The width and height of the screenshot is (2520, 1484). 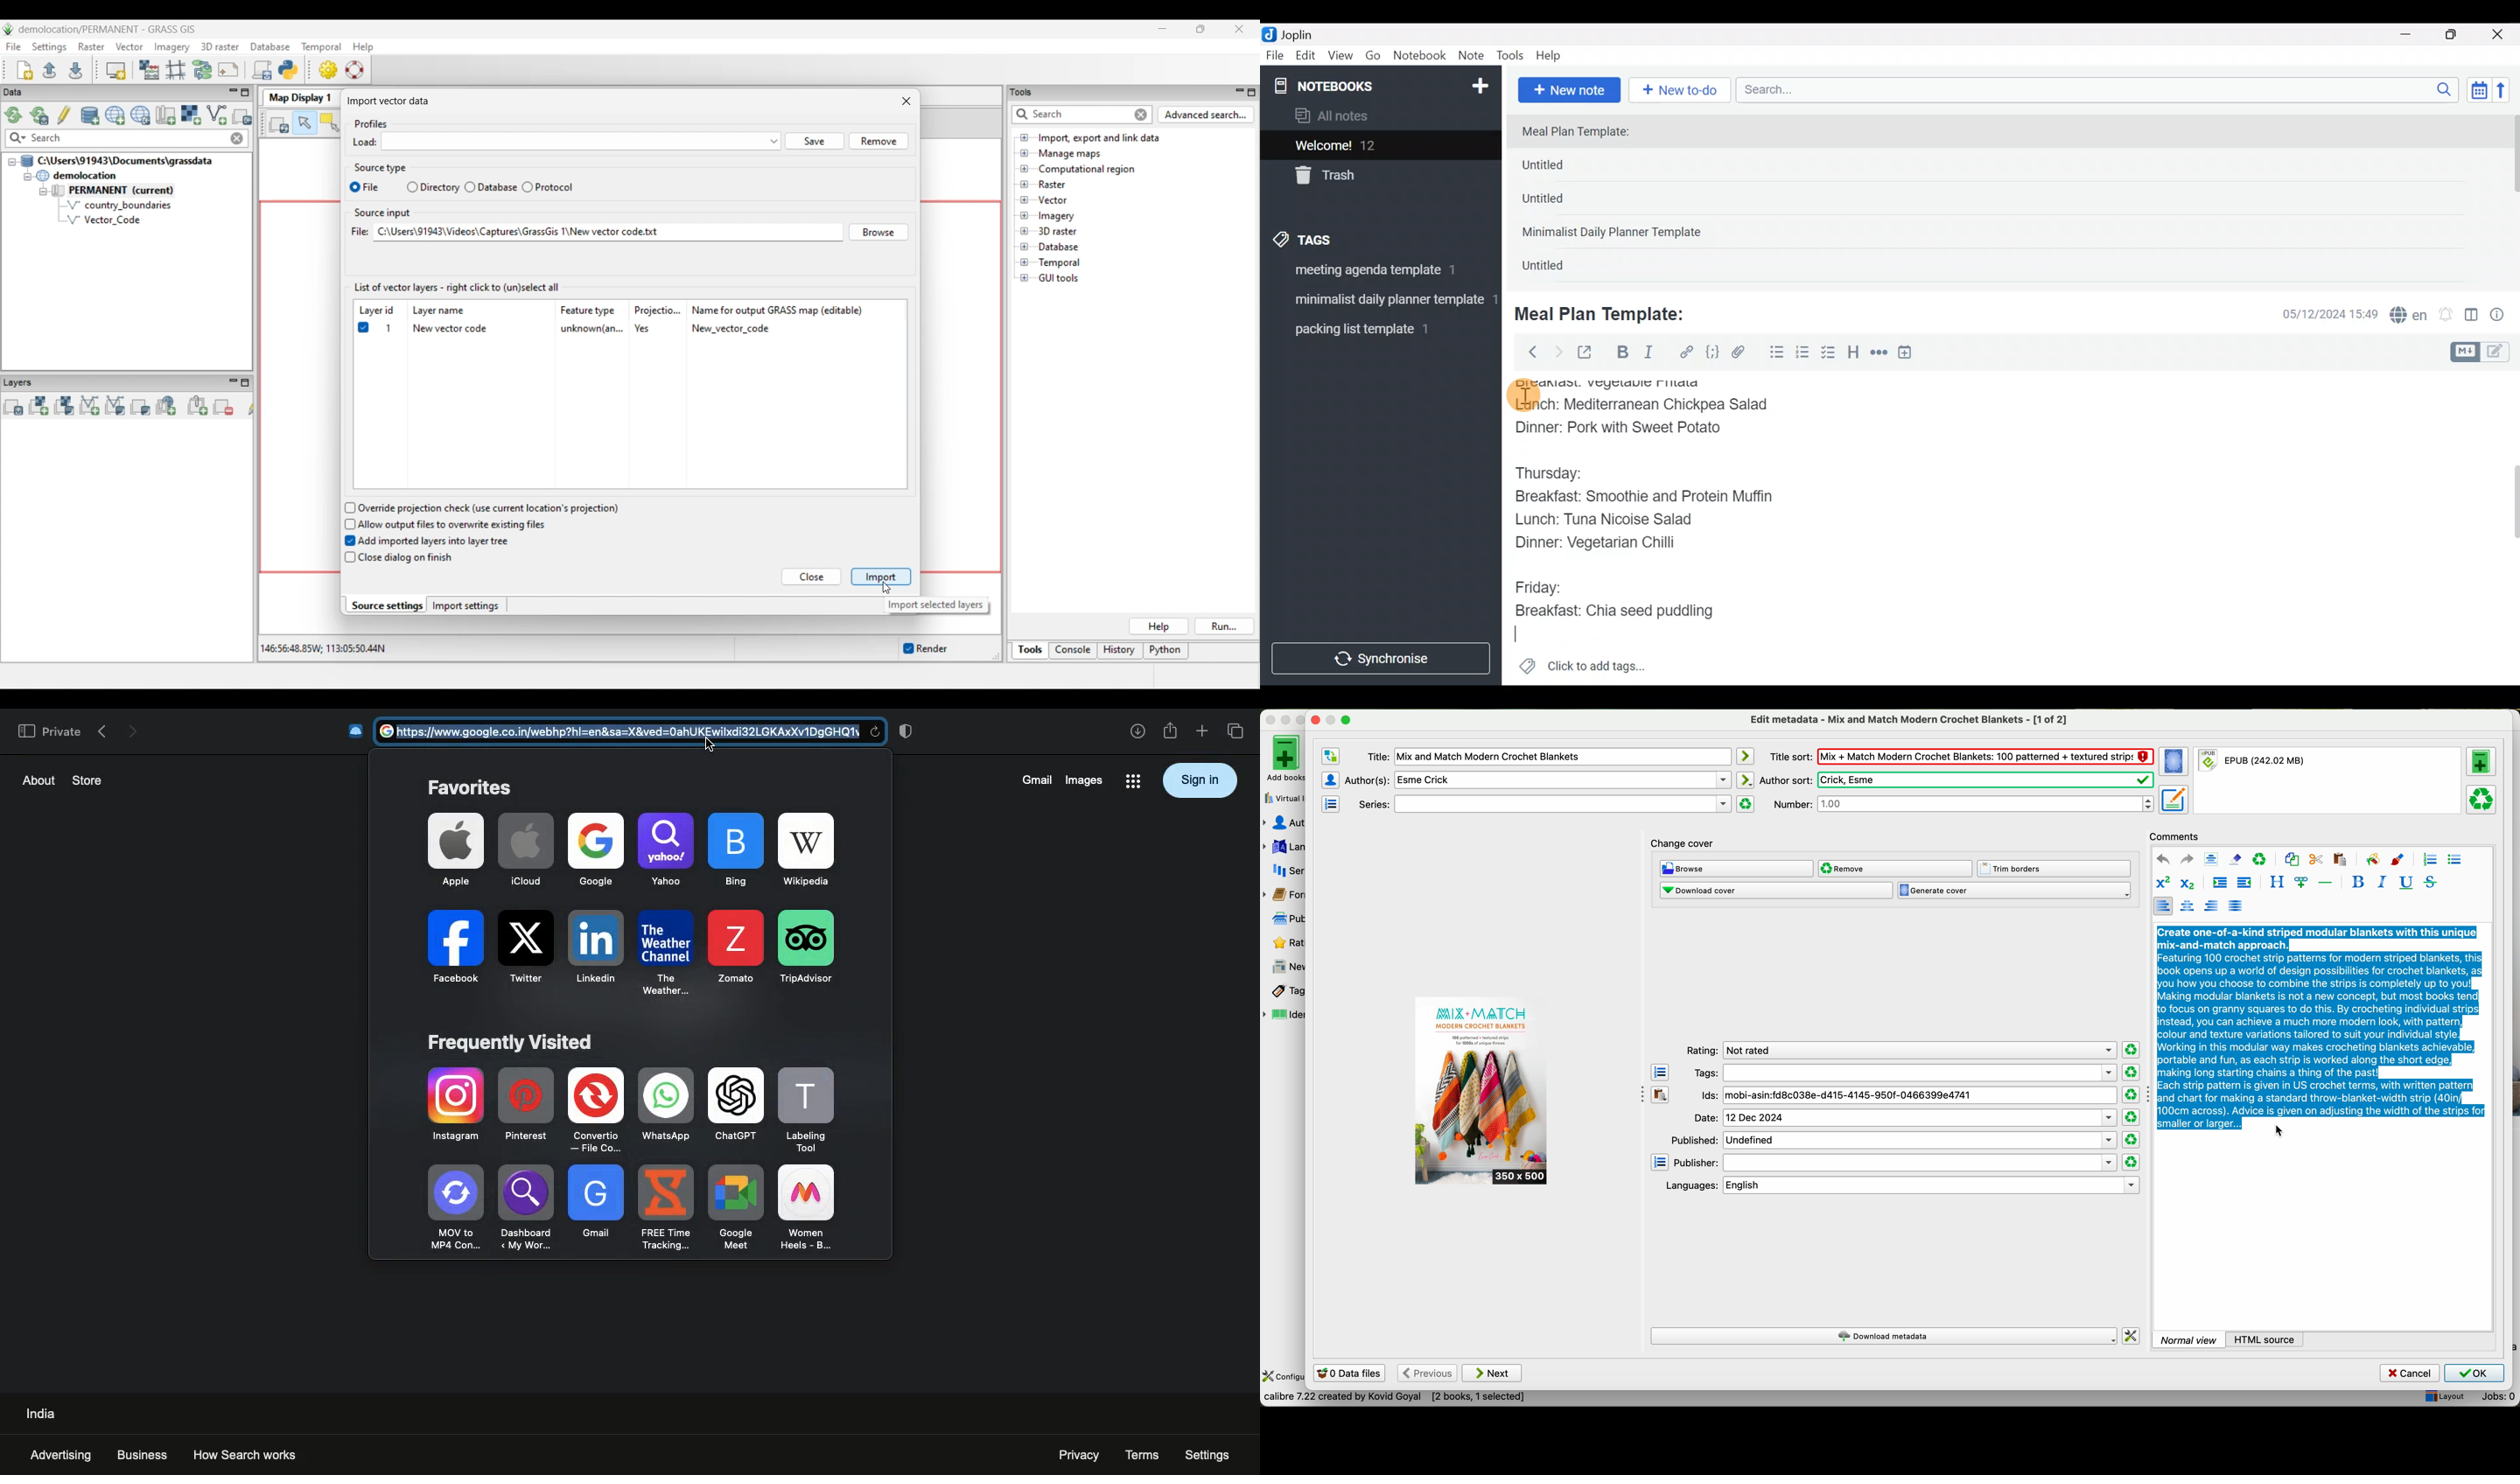 What do you see at coordinates (1621, 610) in the screenshot?
I see `Breakfast: Chia seed puddling` at bounding box center [1621, 610].